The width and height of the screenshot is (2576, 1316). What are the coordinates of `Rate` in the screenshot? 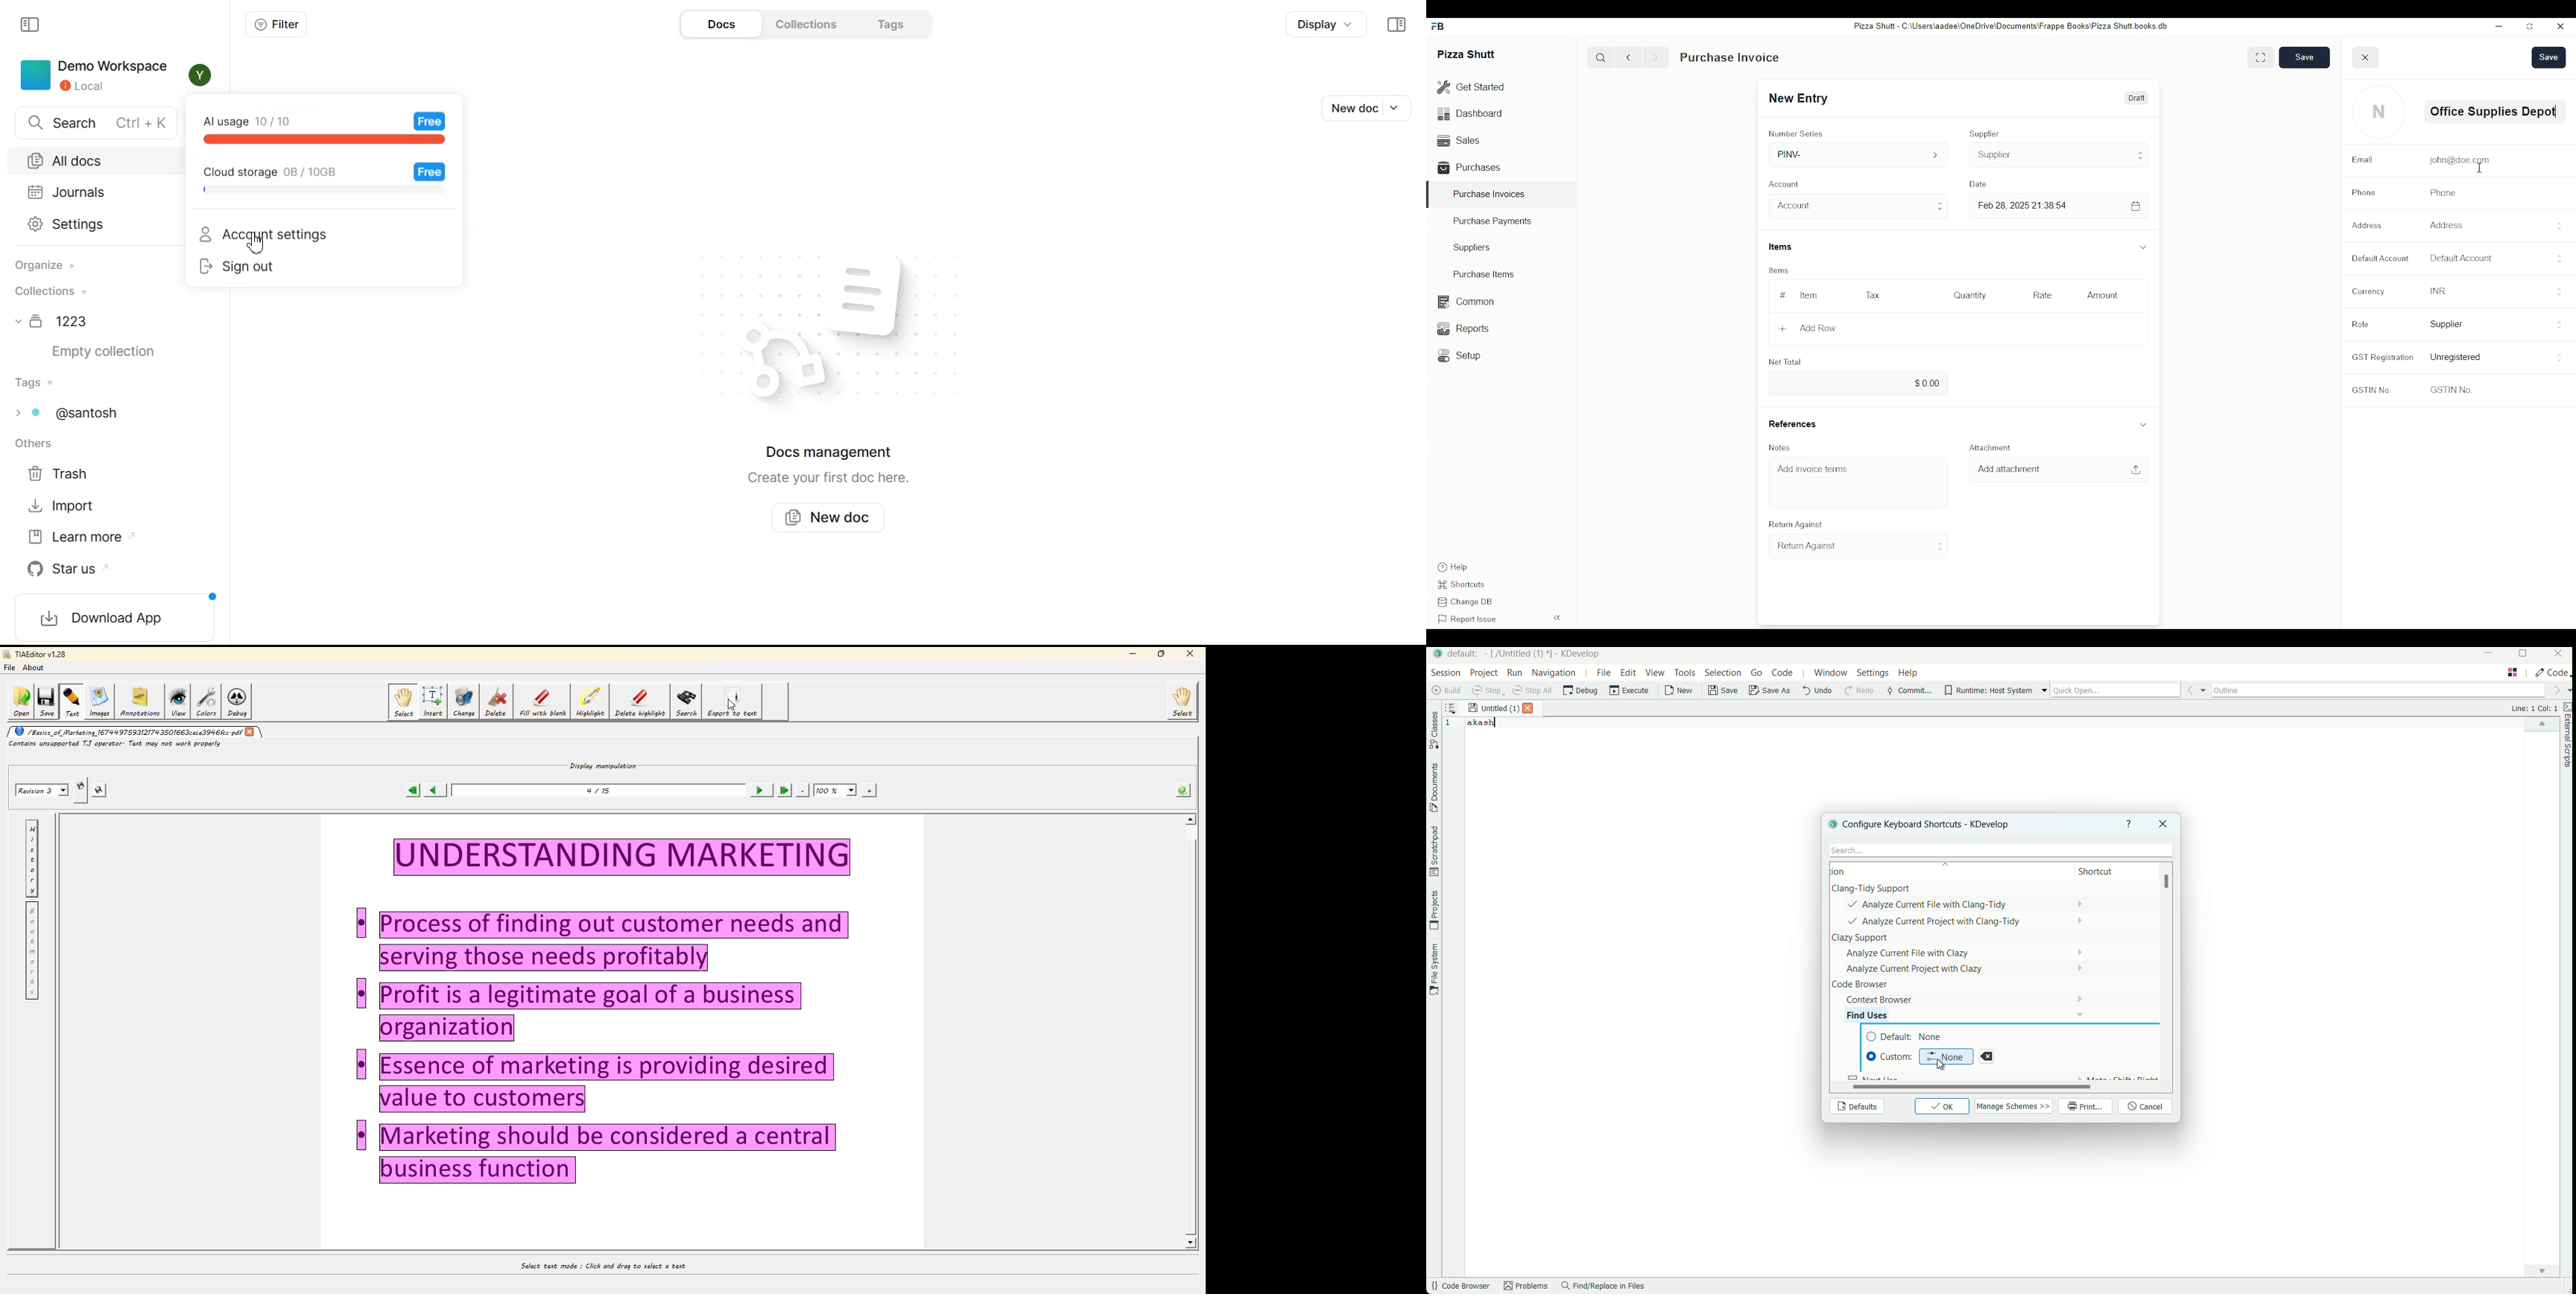 It's located at (2042, 295).